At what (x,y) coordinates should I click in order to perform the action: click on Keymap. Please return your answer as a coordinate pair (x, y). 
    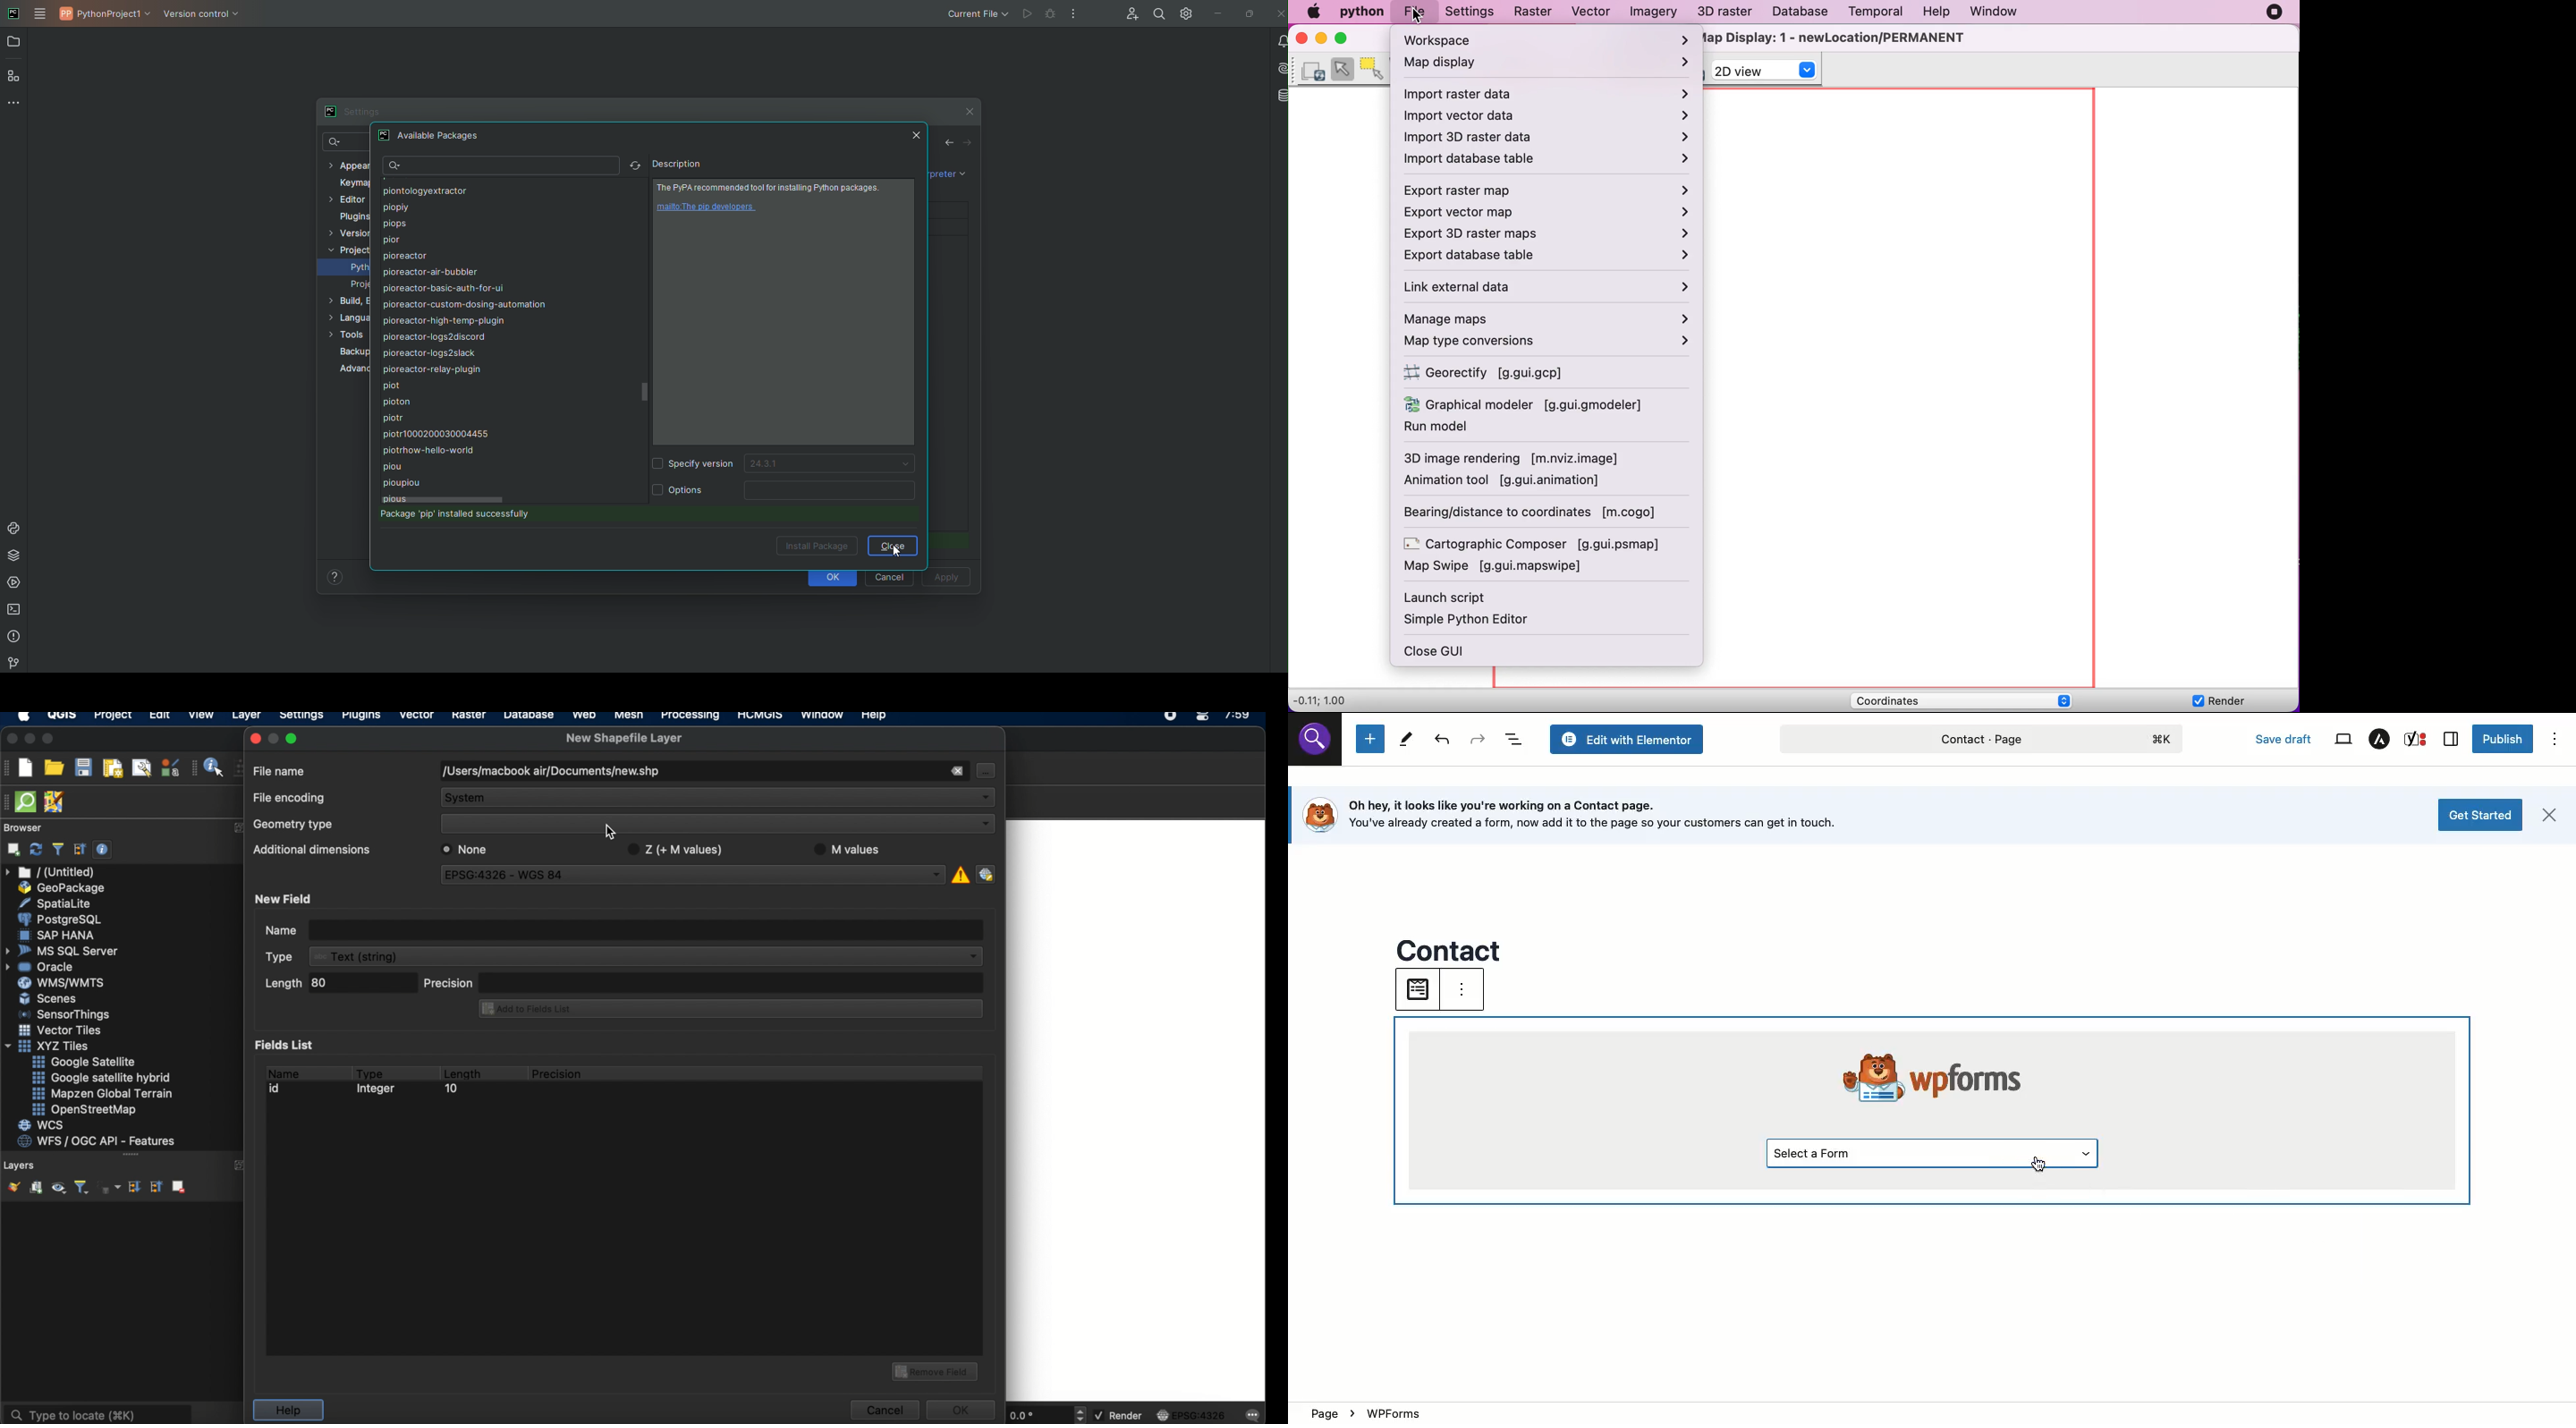
    Looking at the image, I should click on (355, 182).